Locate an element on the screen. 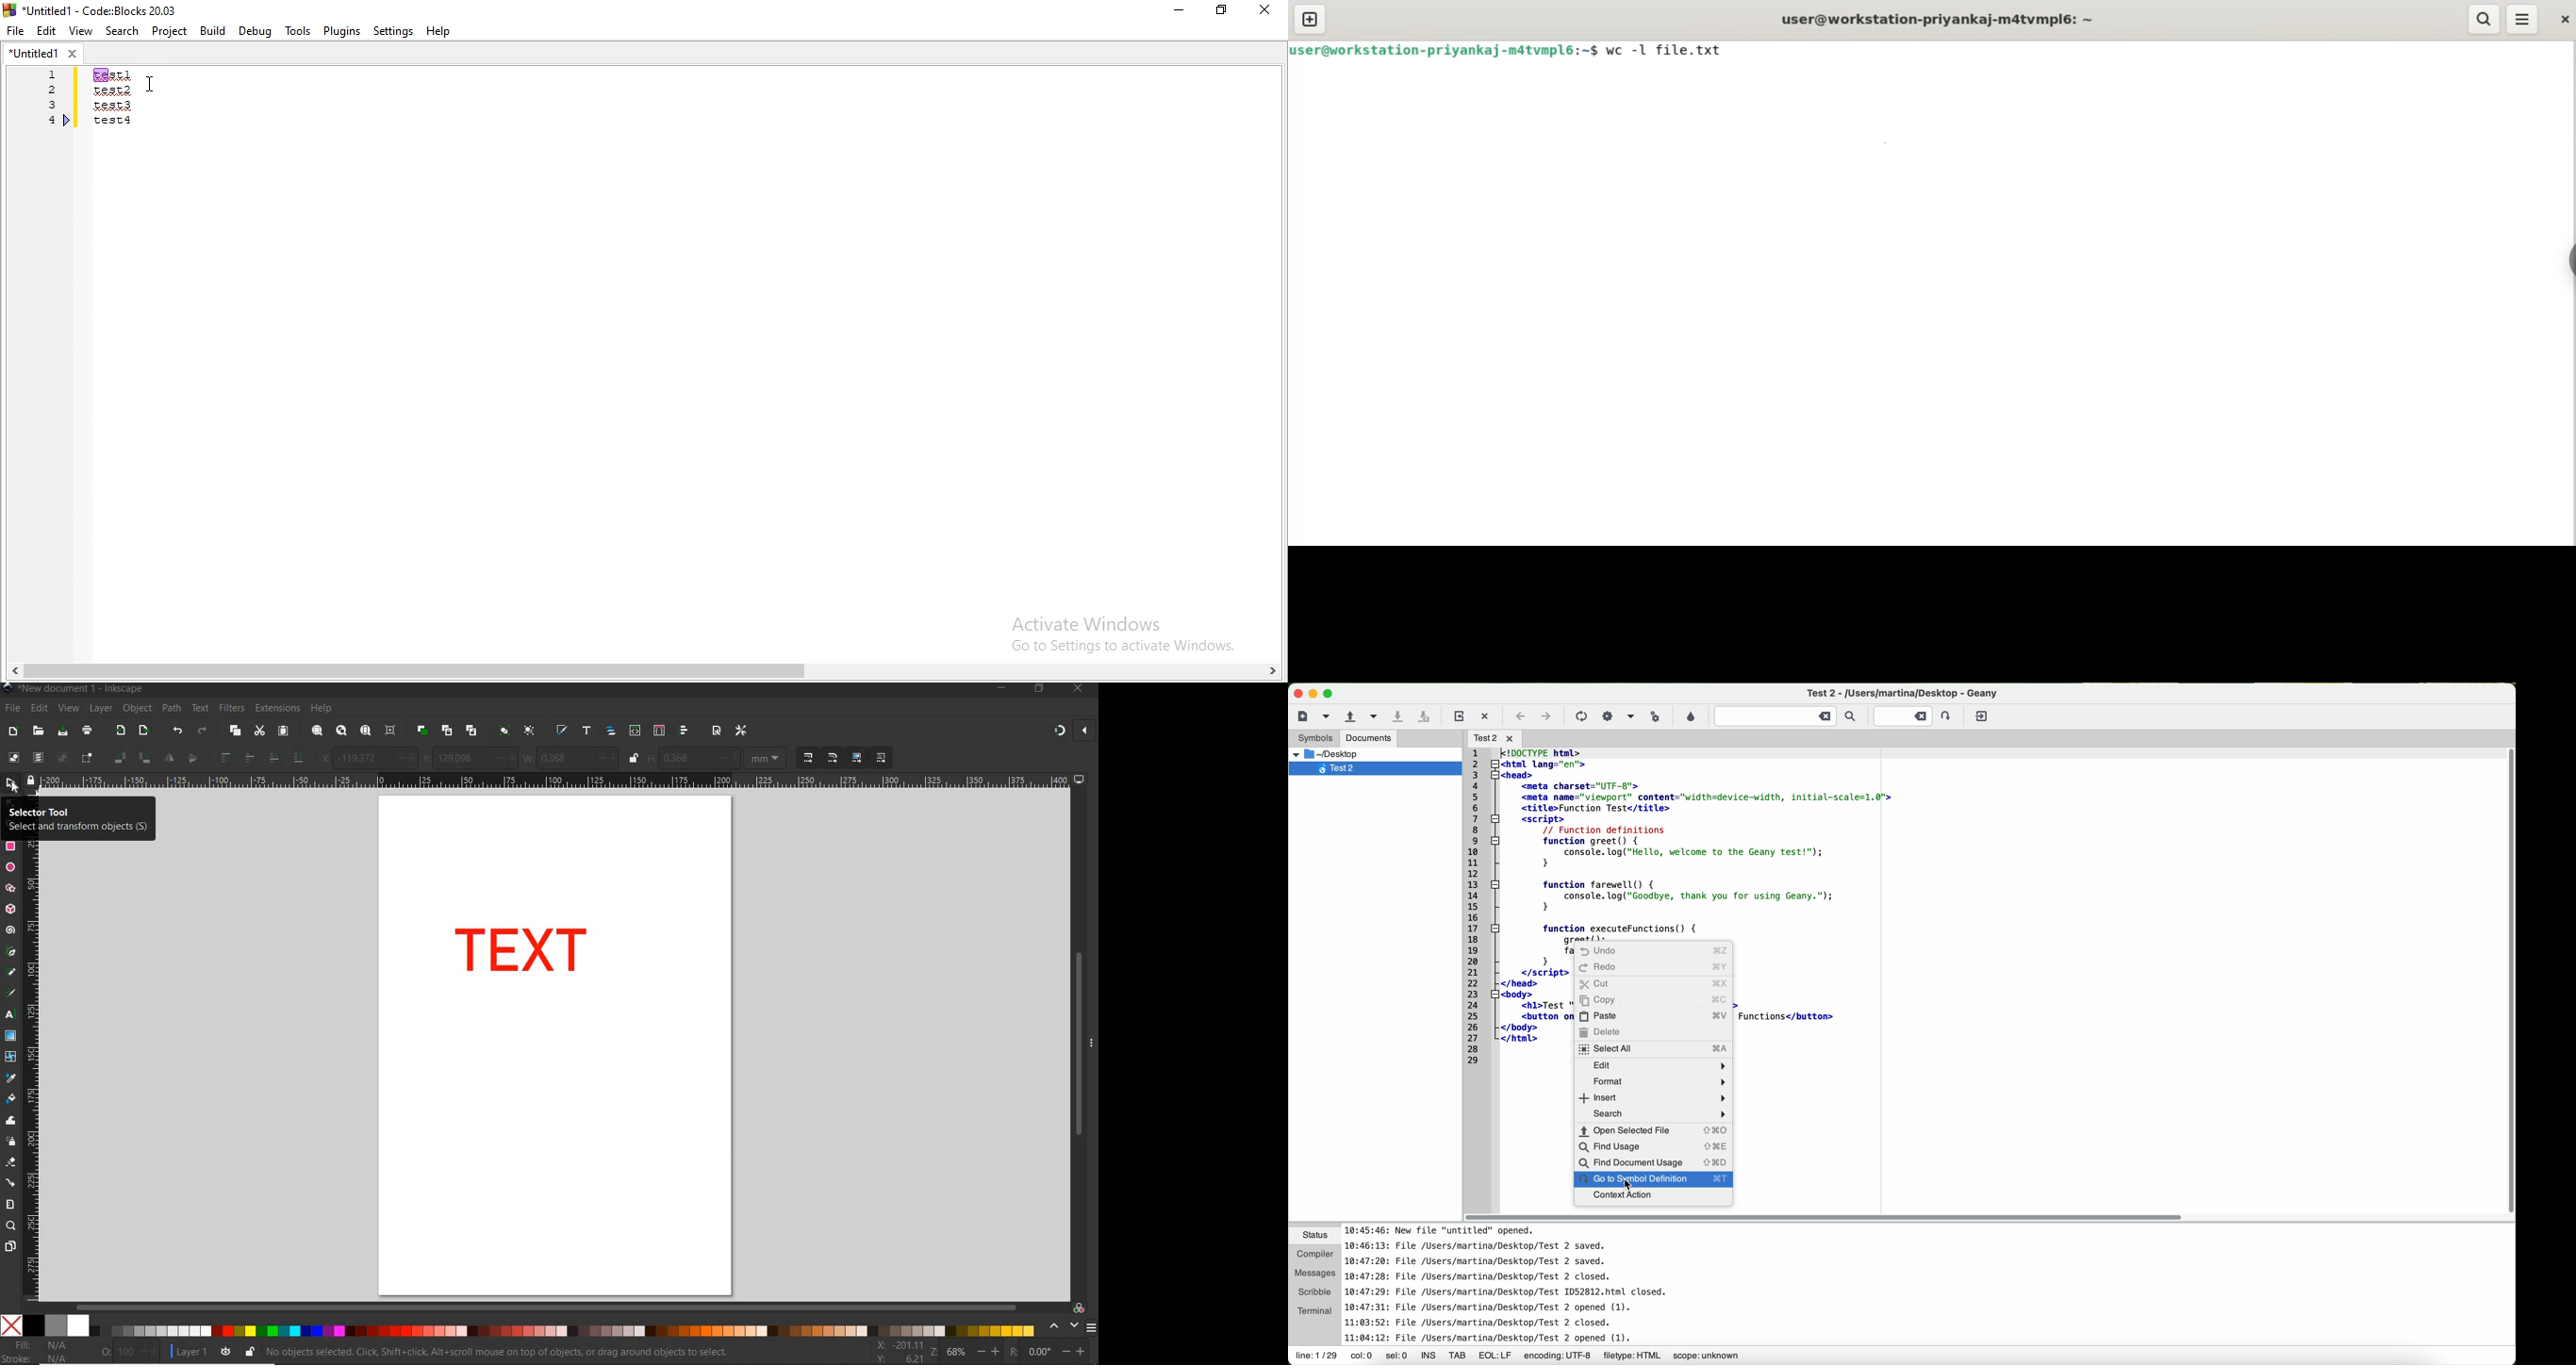 The width and height of the screenshot is (2576, 1372). untitled tab is located at coordinates (44, 55).